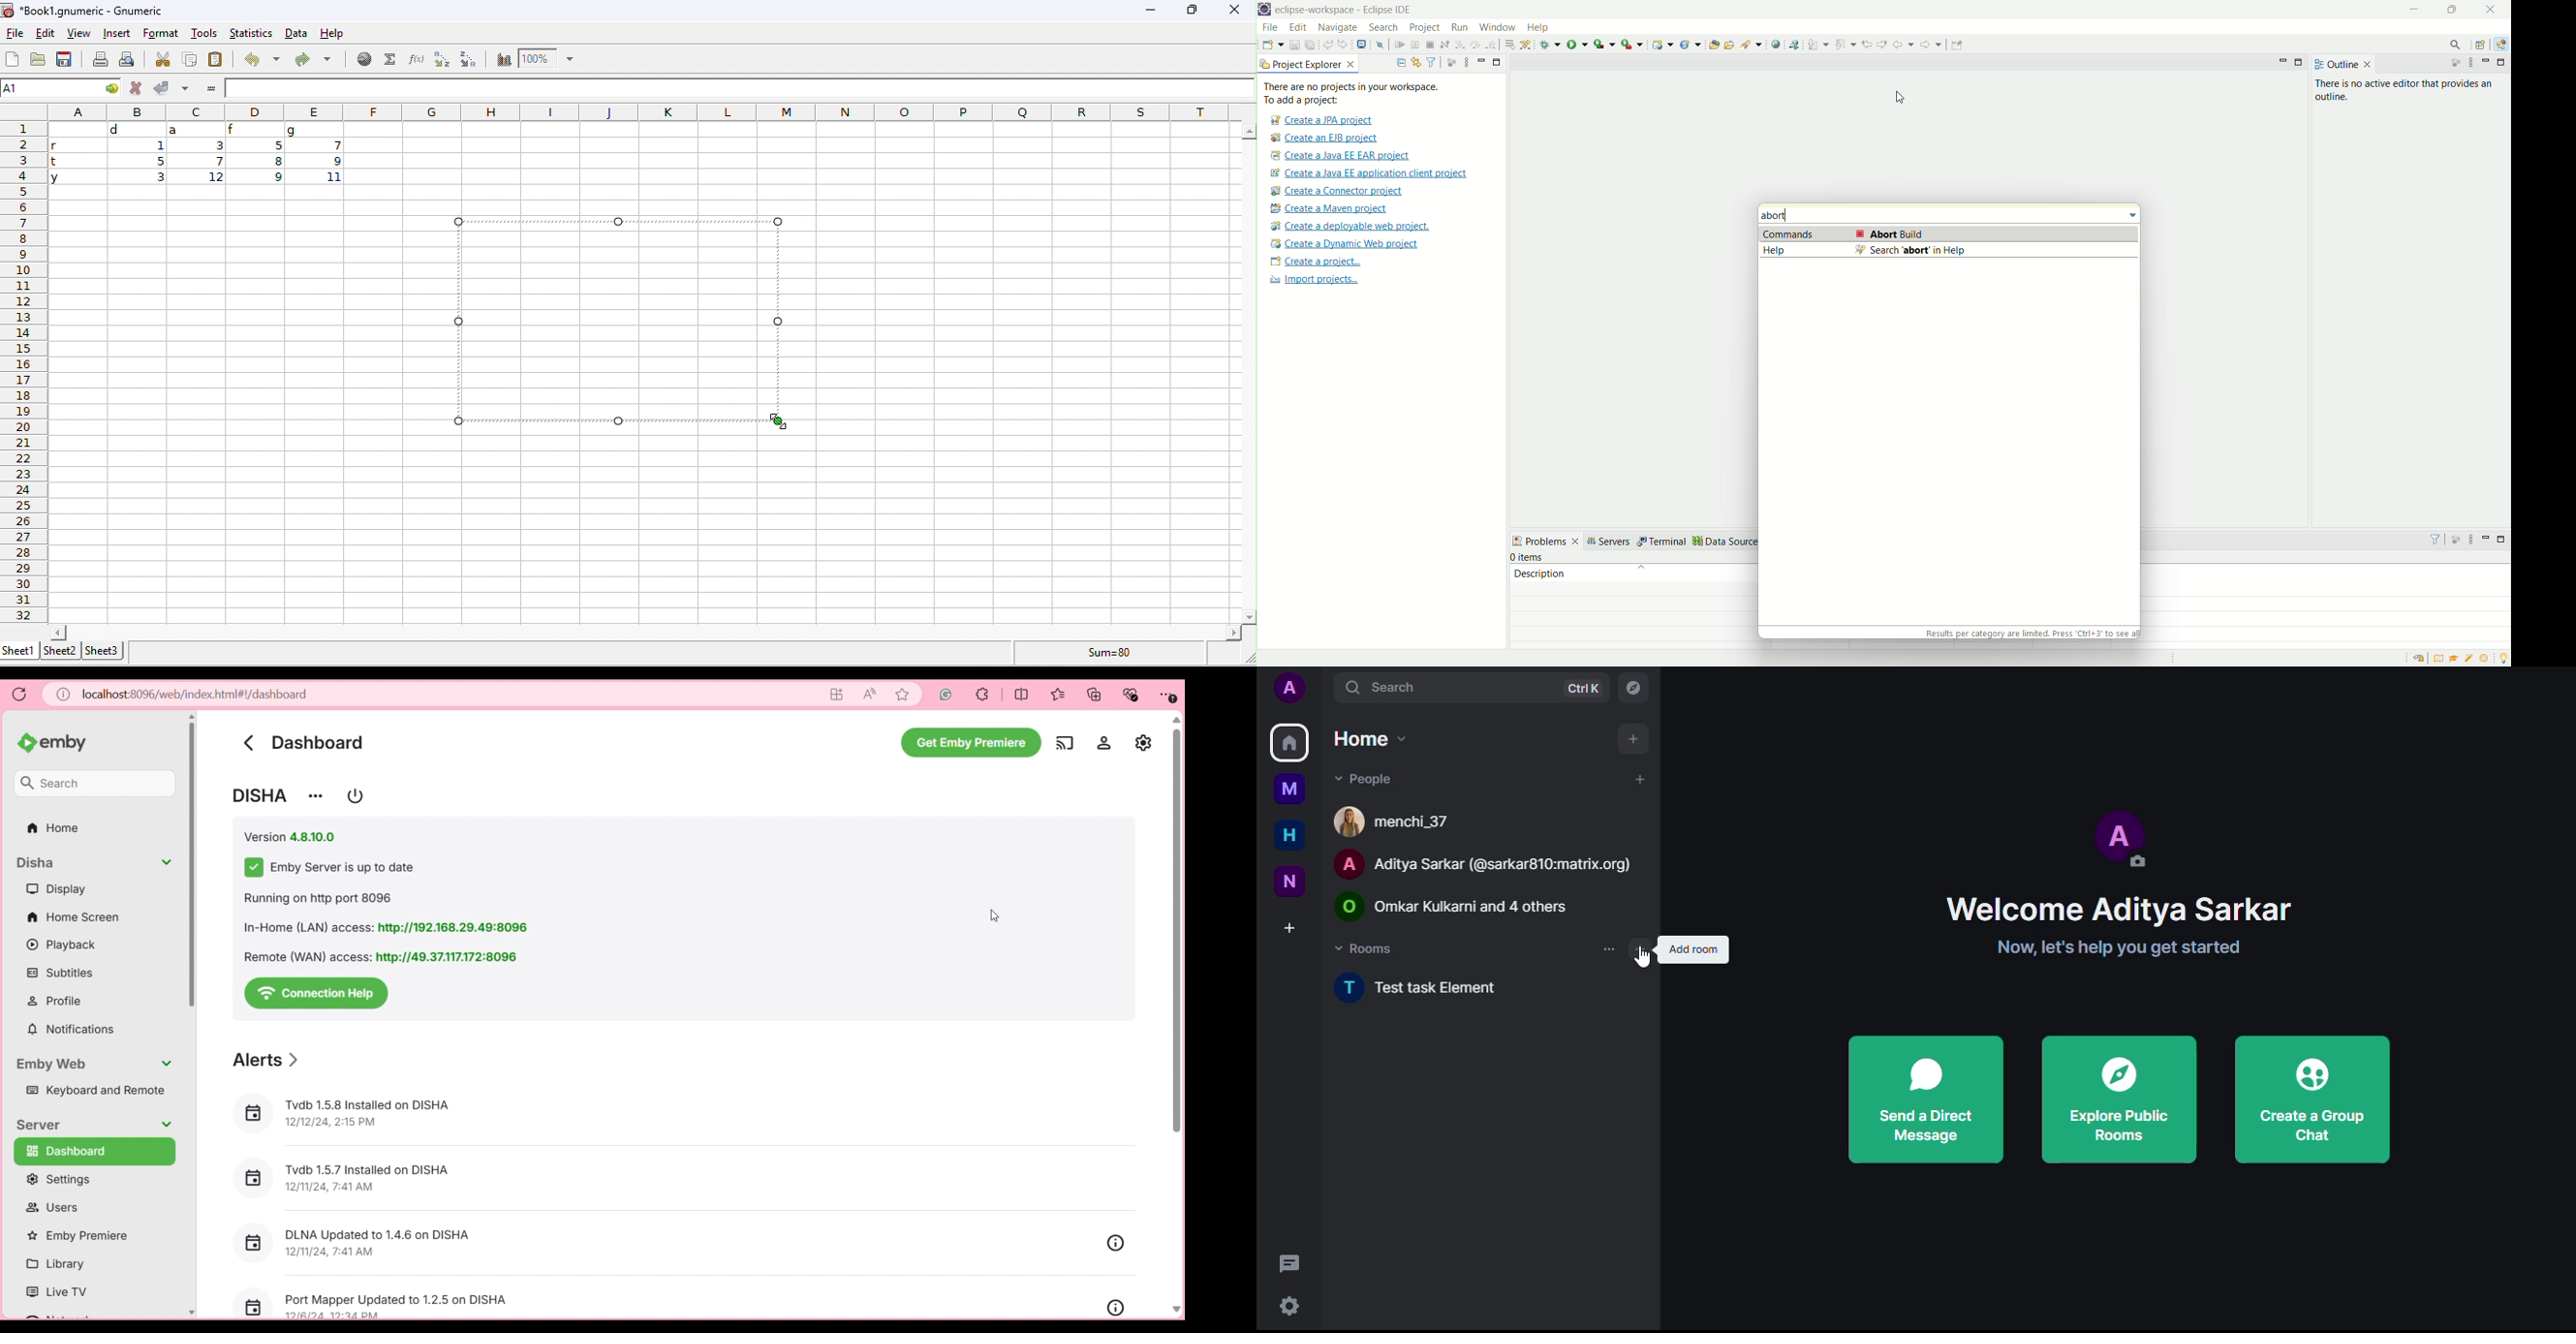 Image resolution: width=2576 pixels, height=1344 pixels. I want to click on data, so click(295, 33).